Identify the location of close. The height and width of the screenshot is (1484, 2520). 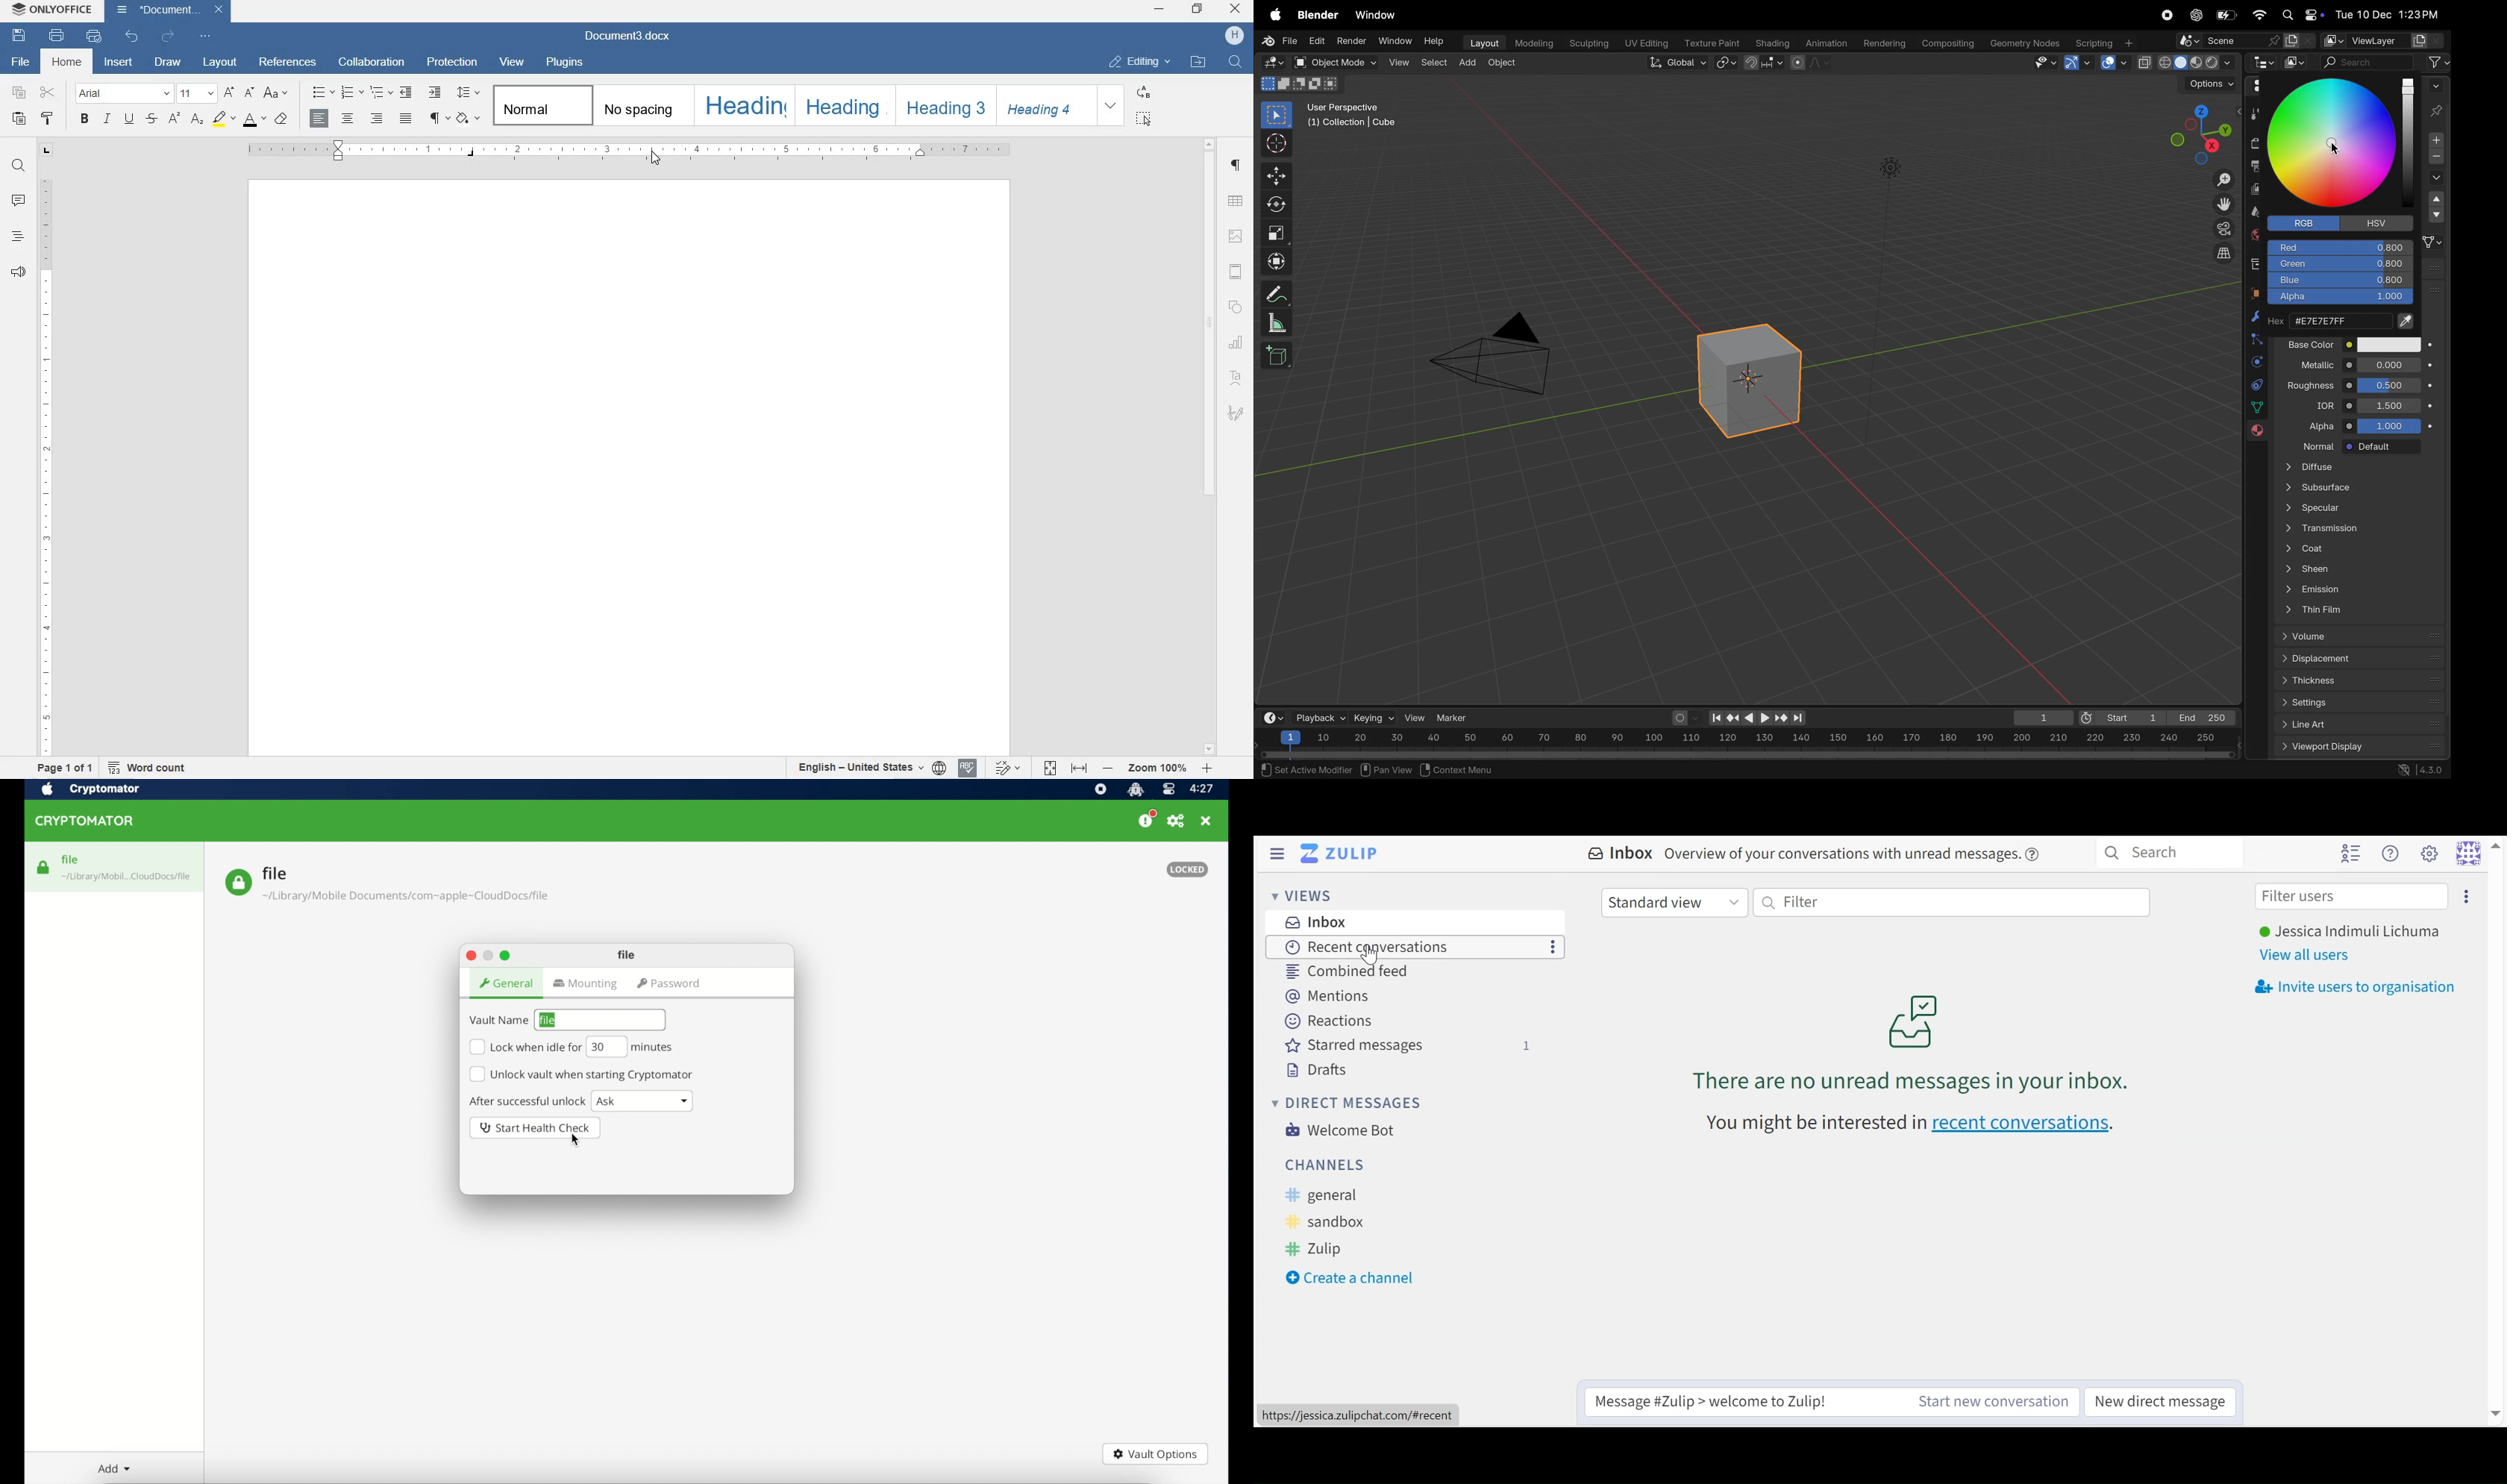
(1207, 821).